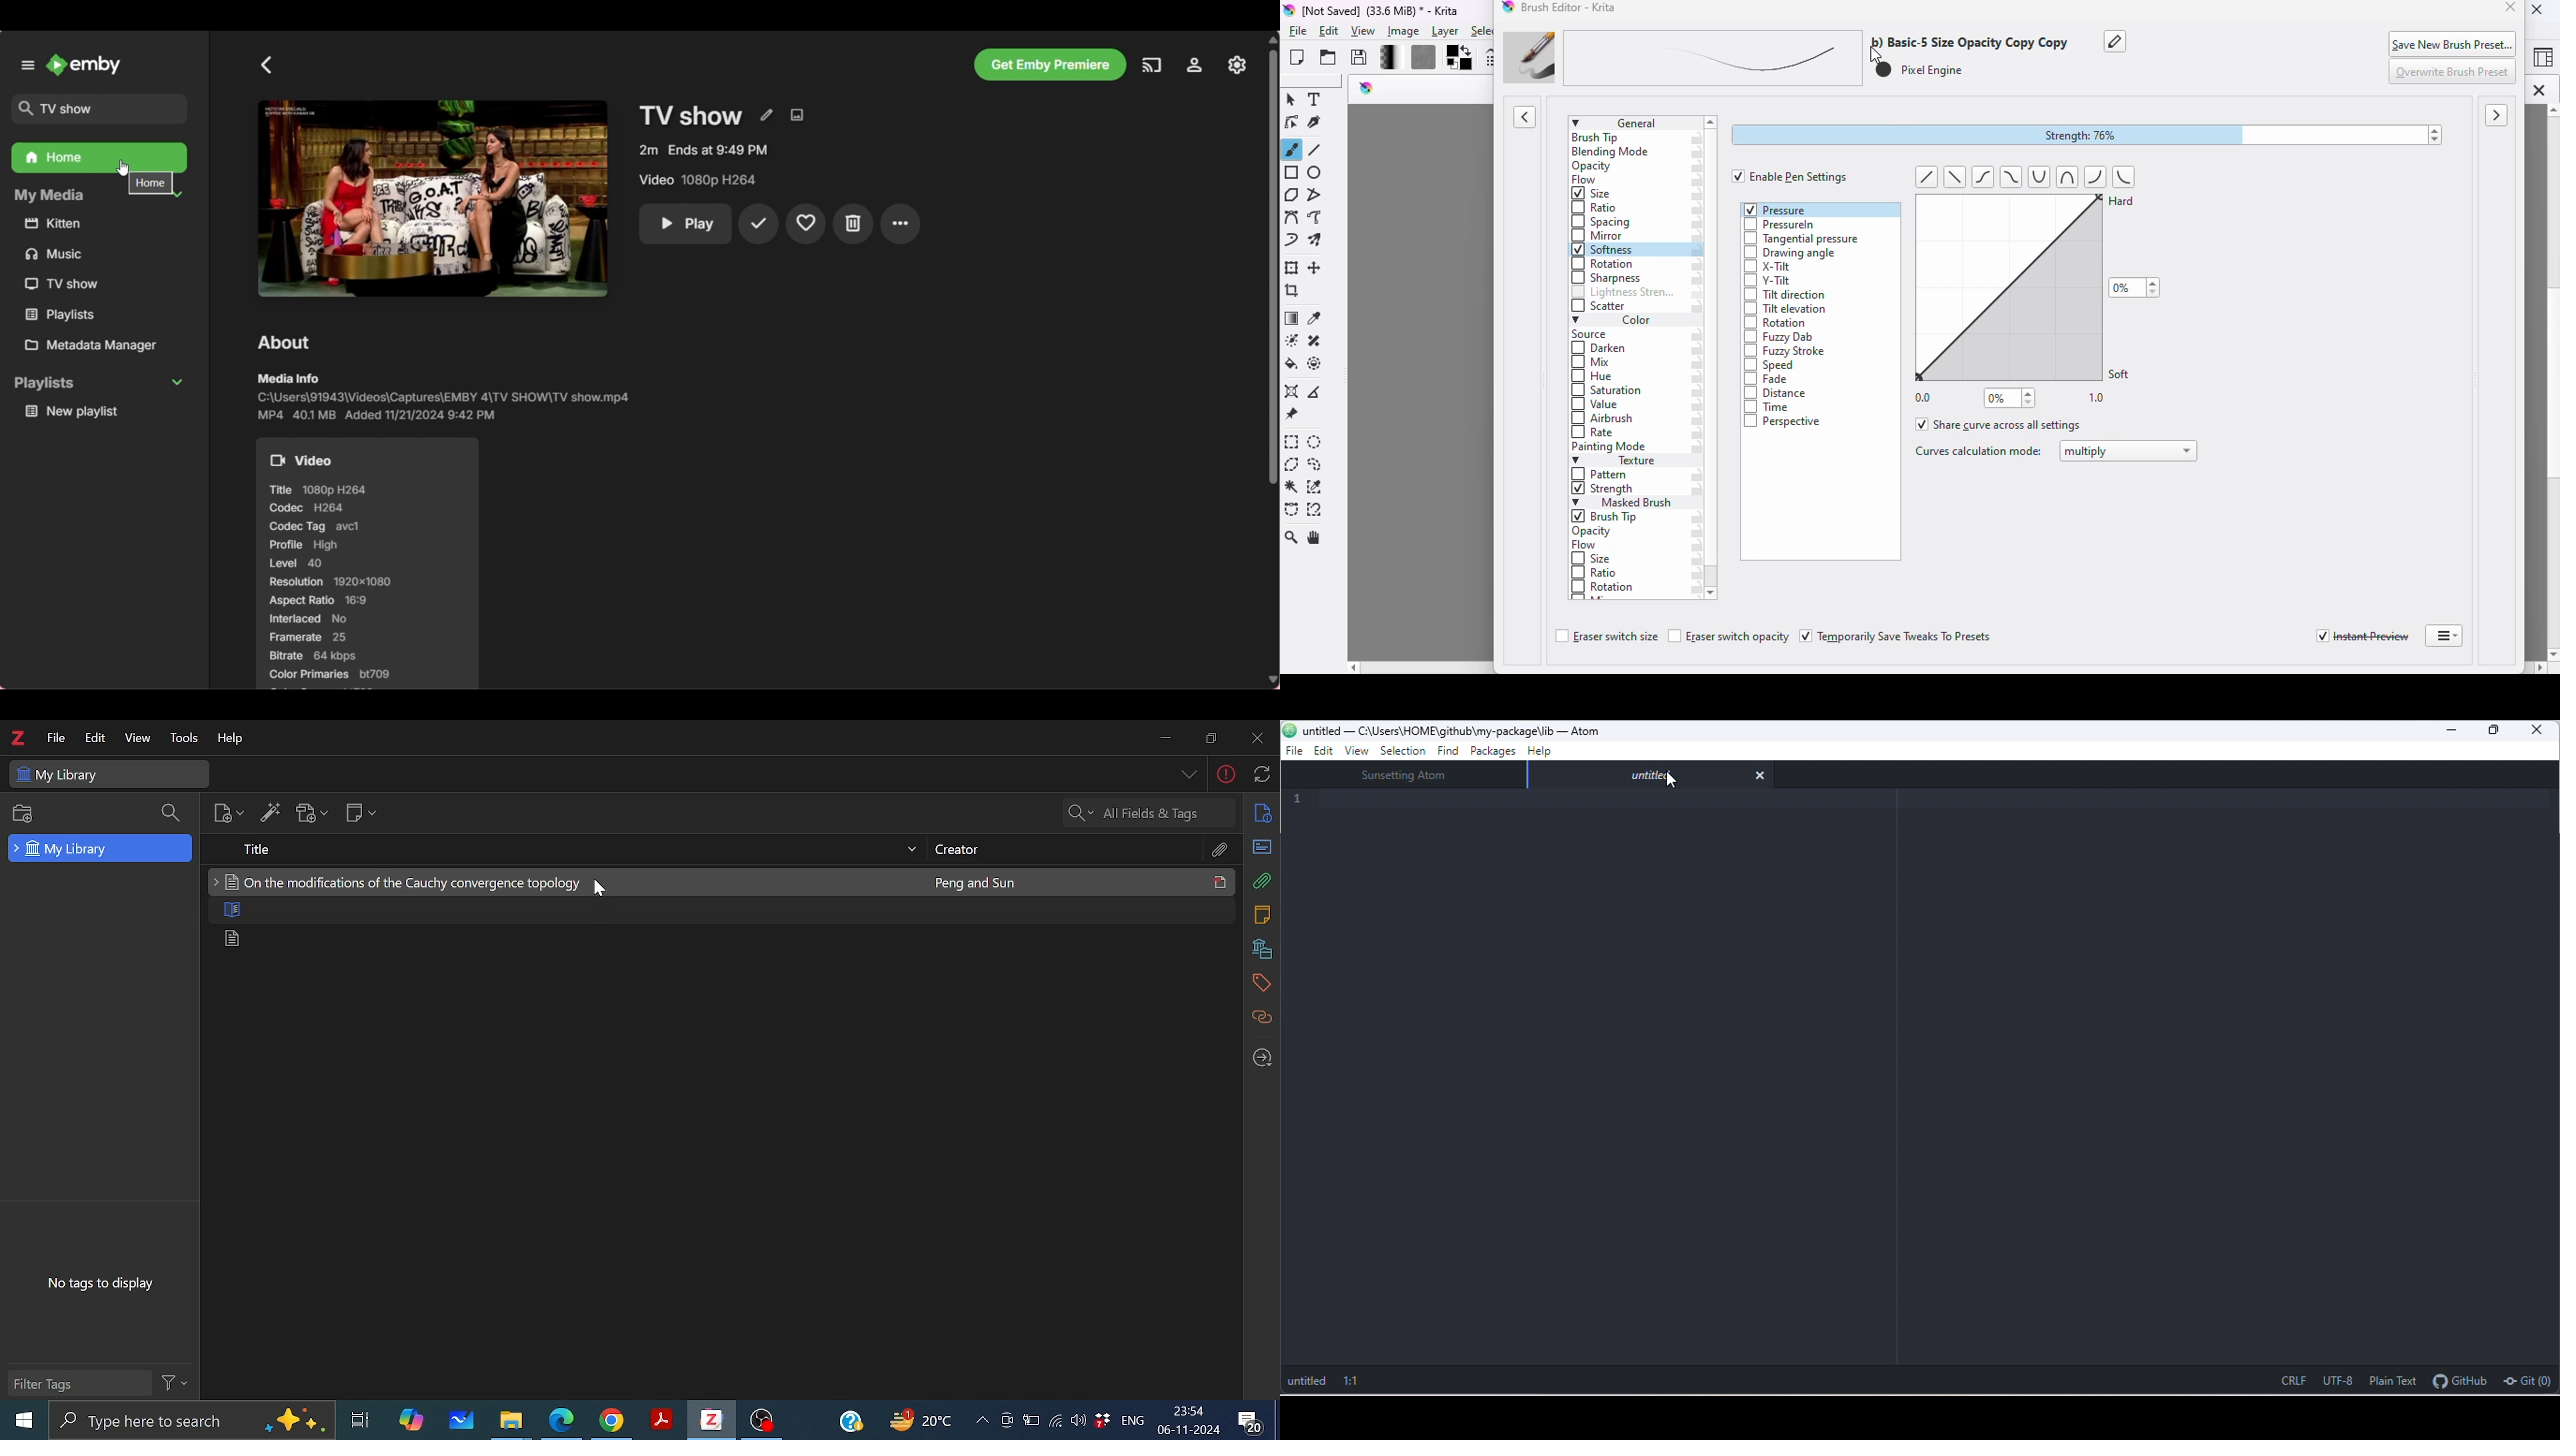  Describe the element at coordinates (1779, 394) in the screenshot. I see `distance` at that location.